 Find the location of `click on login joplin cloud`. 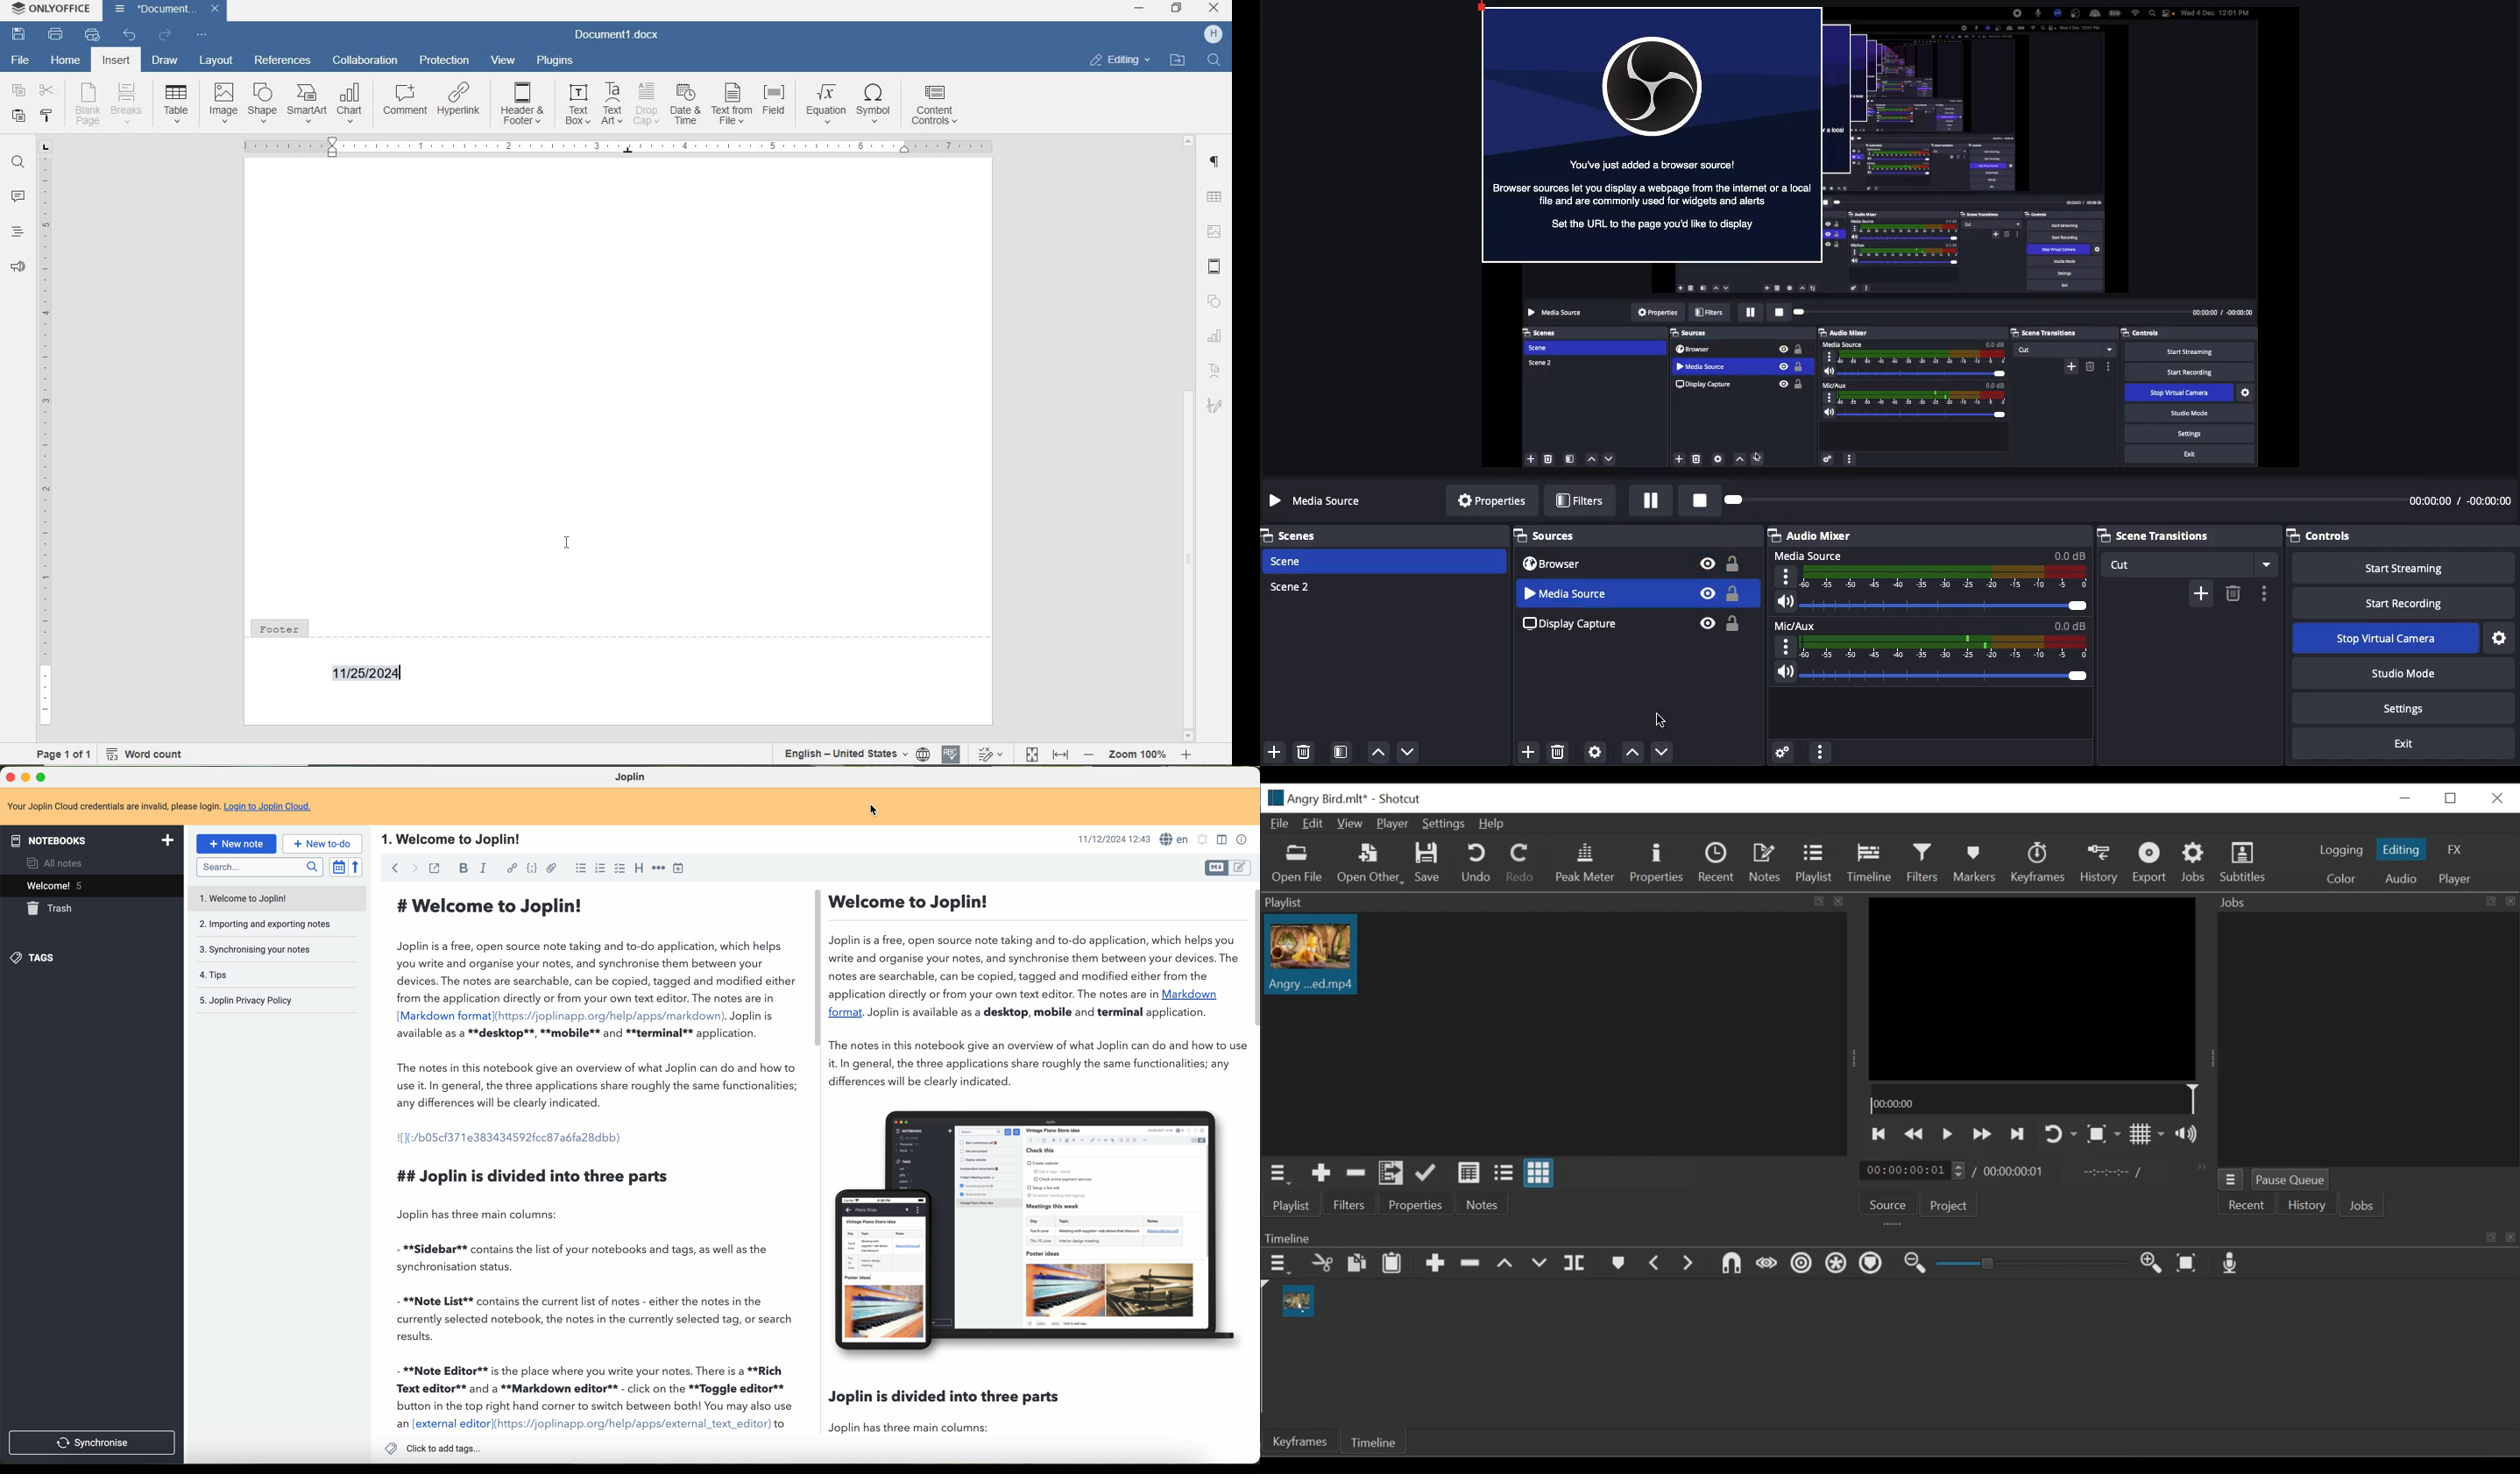

click on login joplin cloud is located at coordinates (159, 807).